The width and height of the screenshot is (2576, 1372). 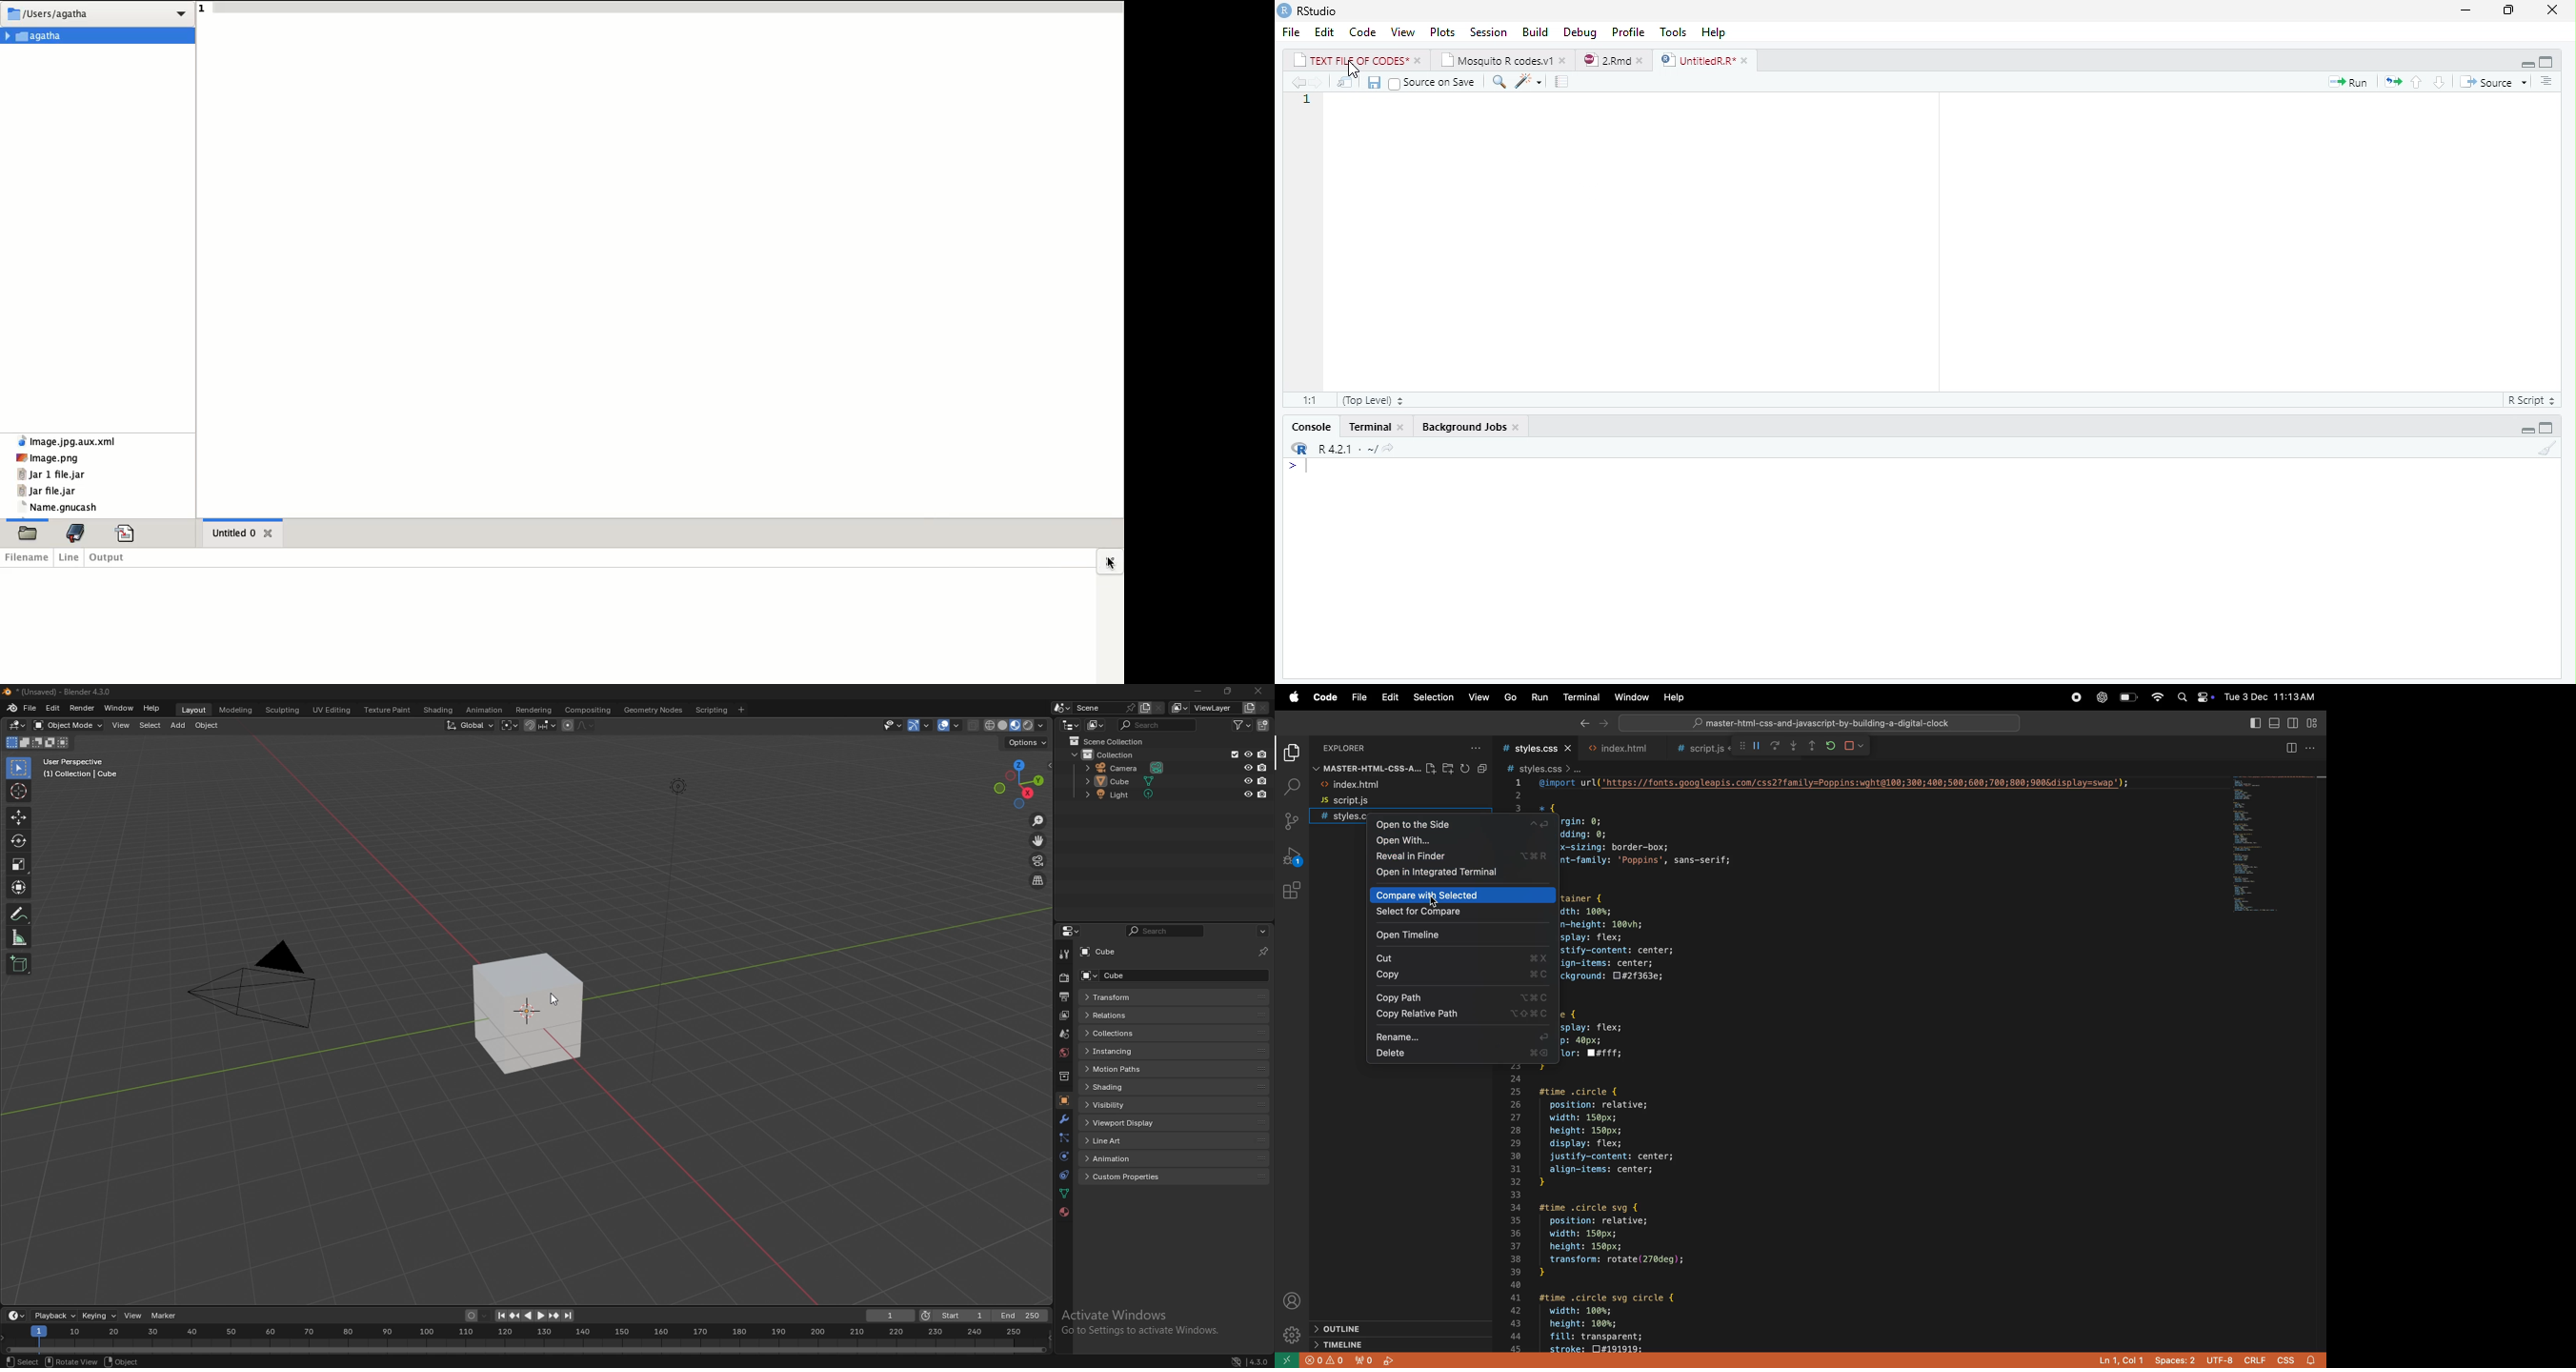 I want to click on disable in renders, so click(x=1263, y=768).